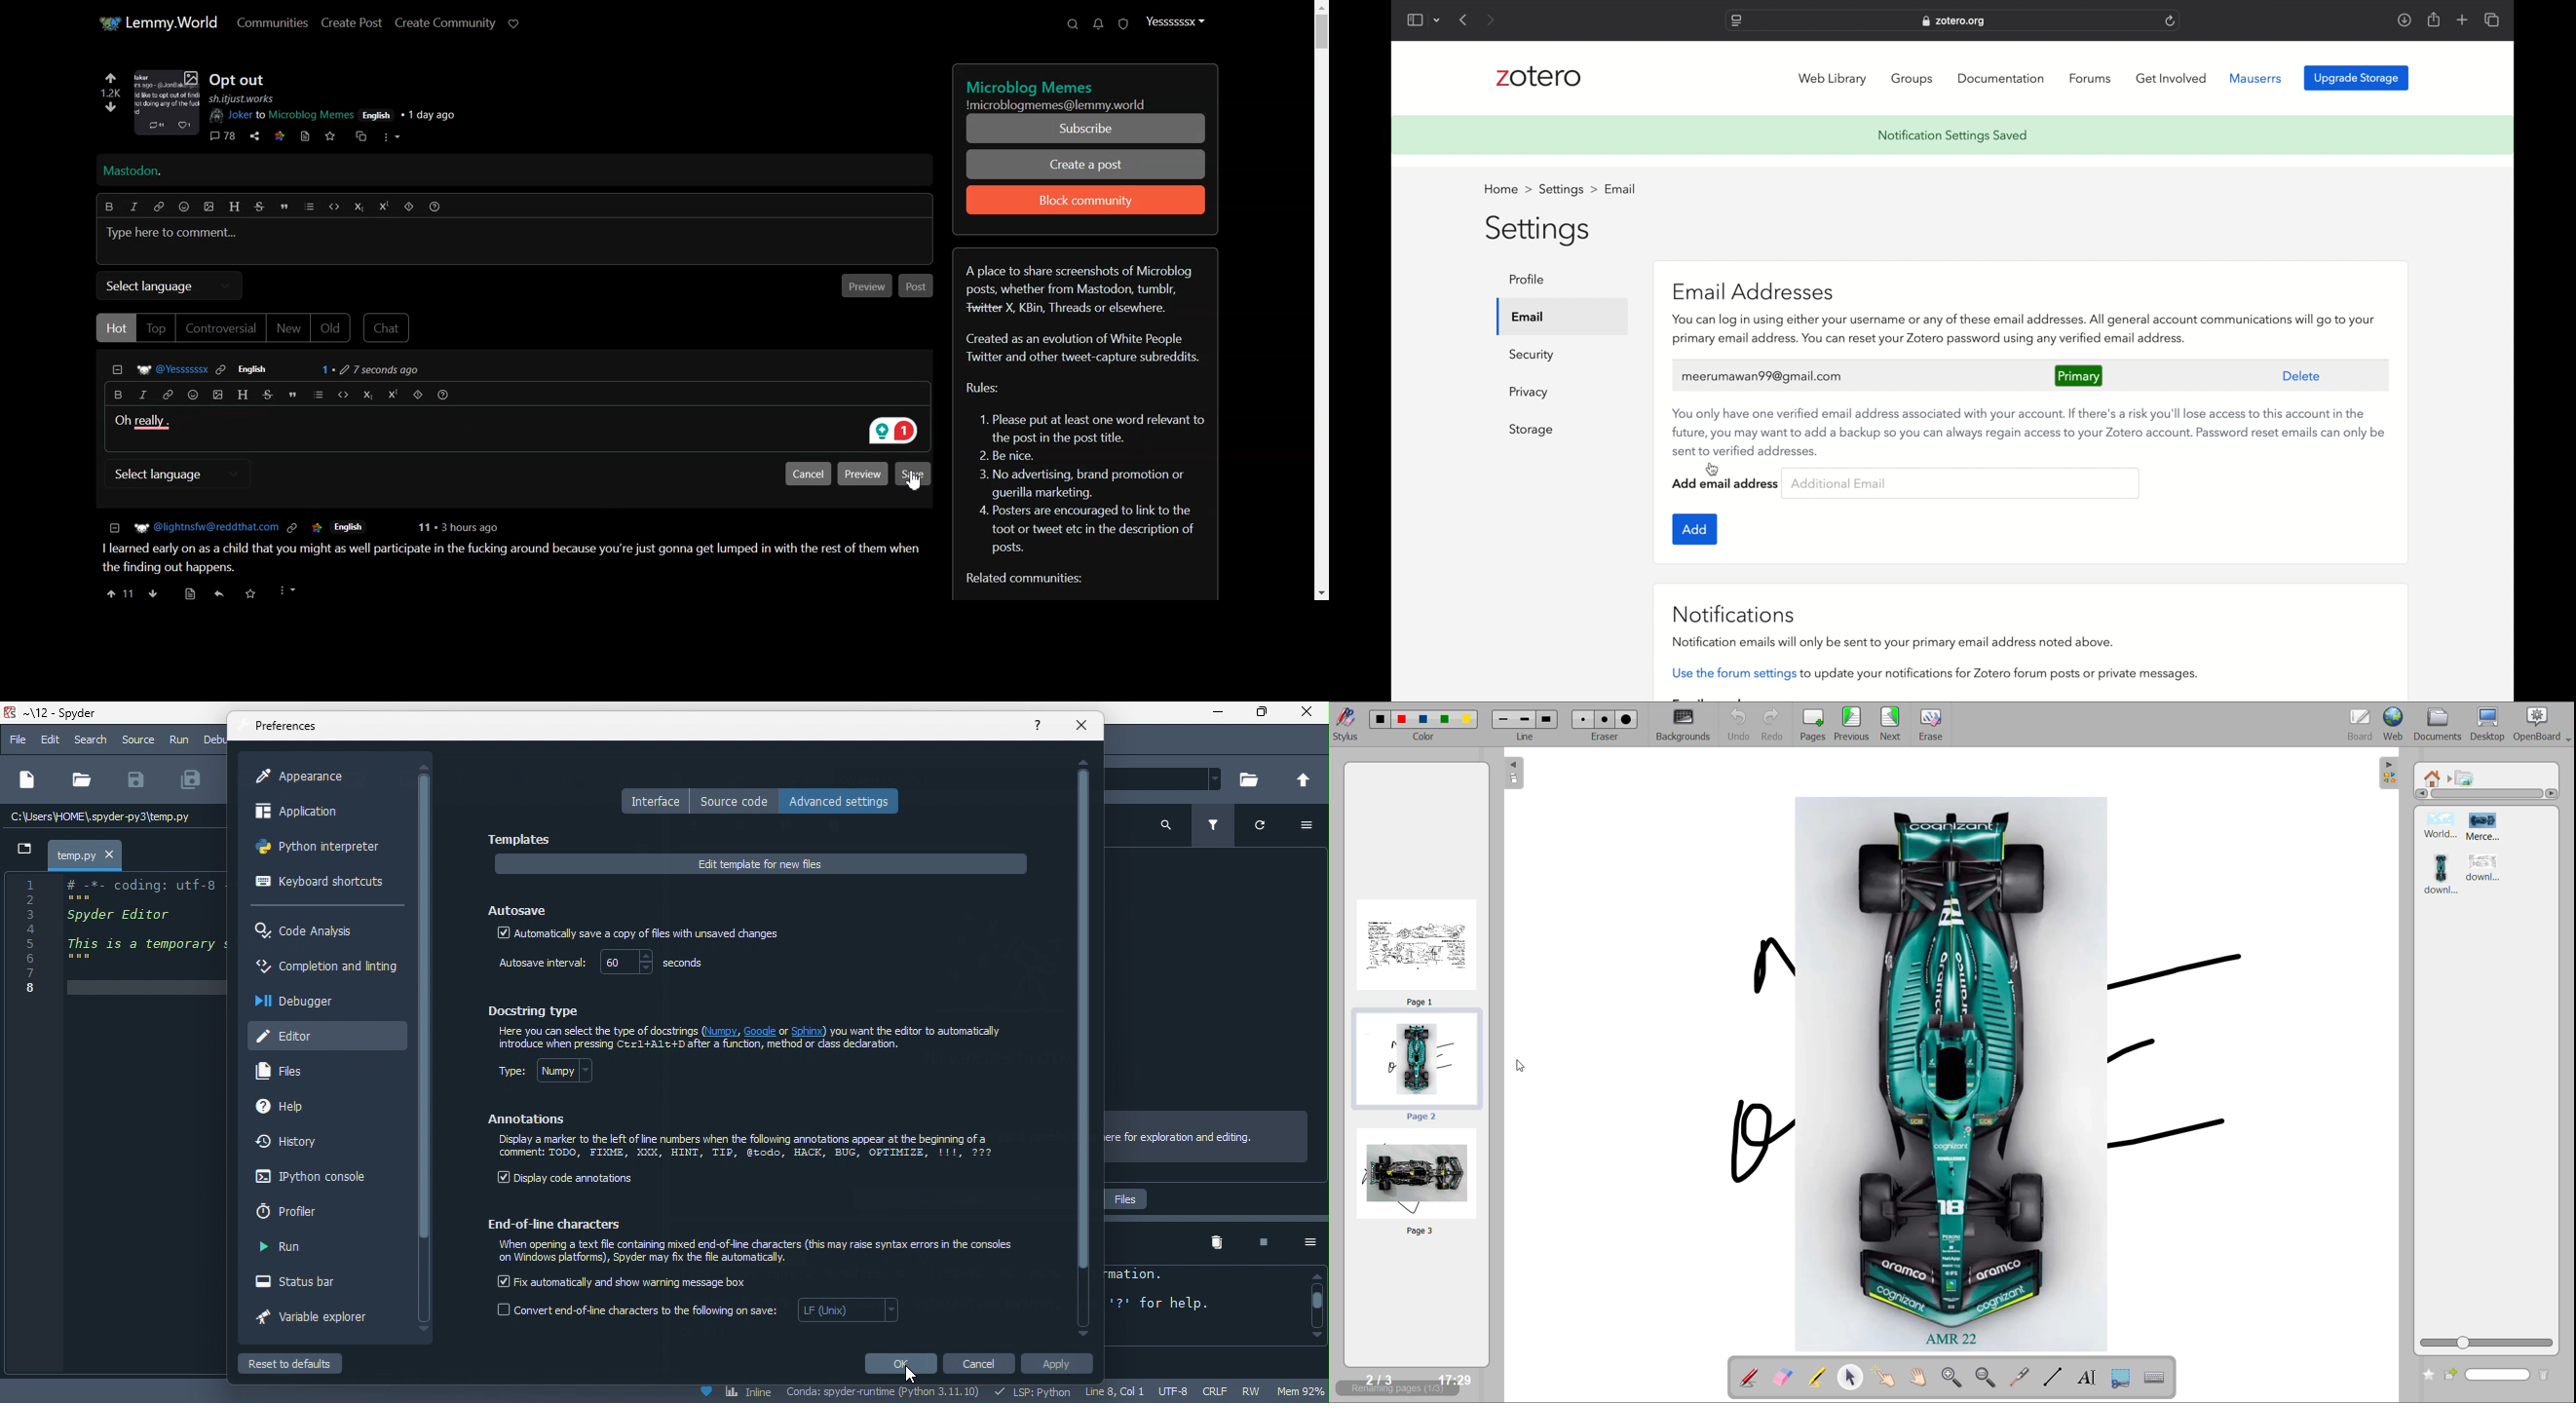 This screenshot has height=1428, width=2576. What do you see at coordinates (1082, 726) in the screenshot?
I see `close` at bounding box center [1082, 726].